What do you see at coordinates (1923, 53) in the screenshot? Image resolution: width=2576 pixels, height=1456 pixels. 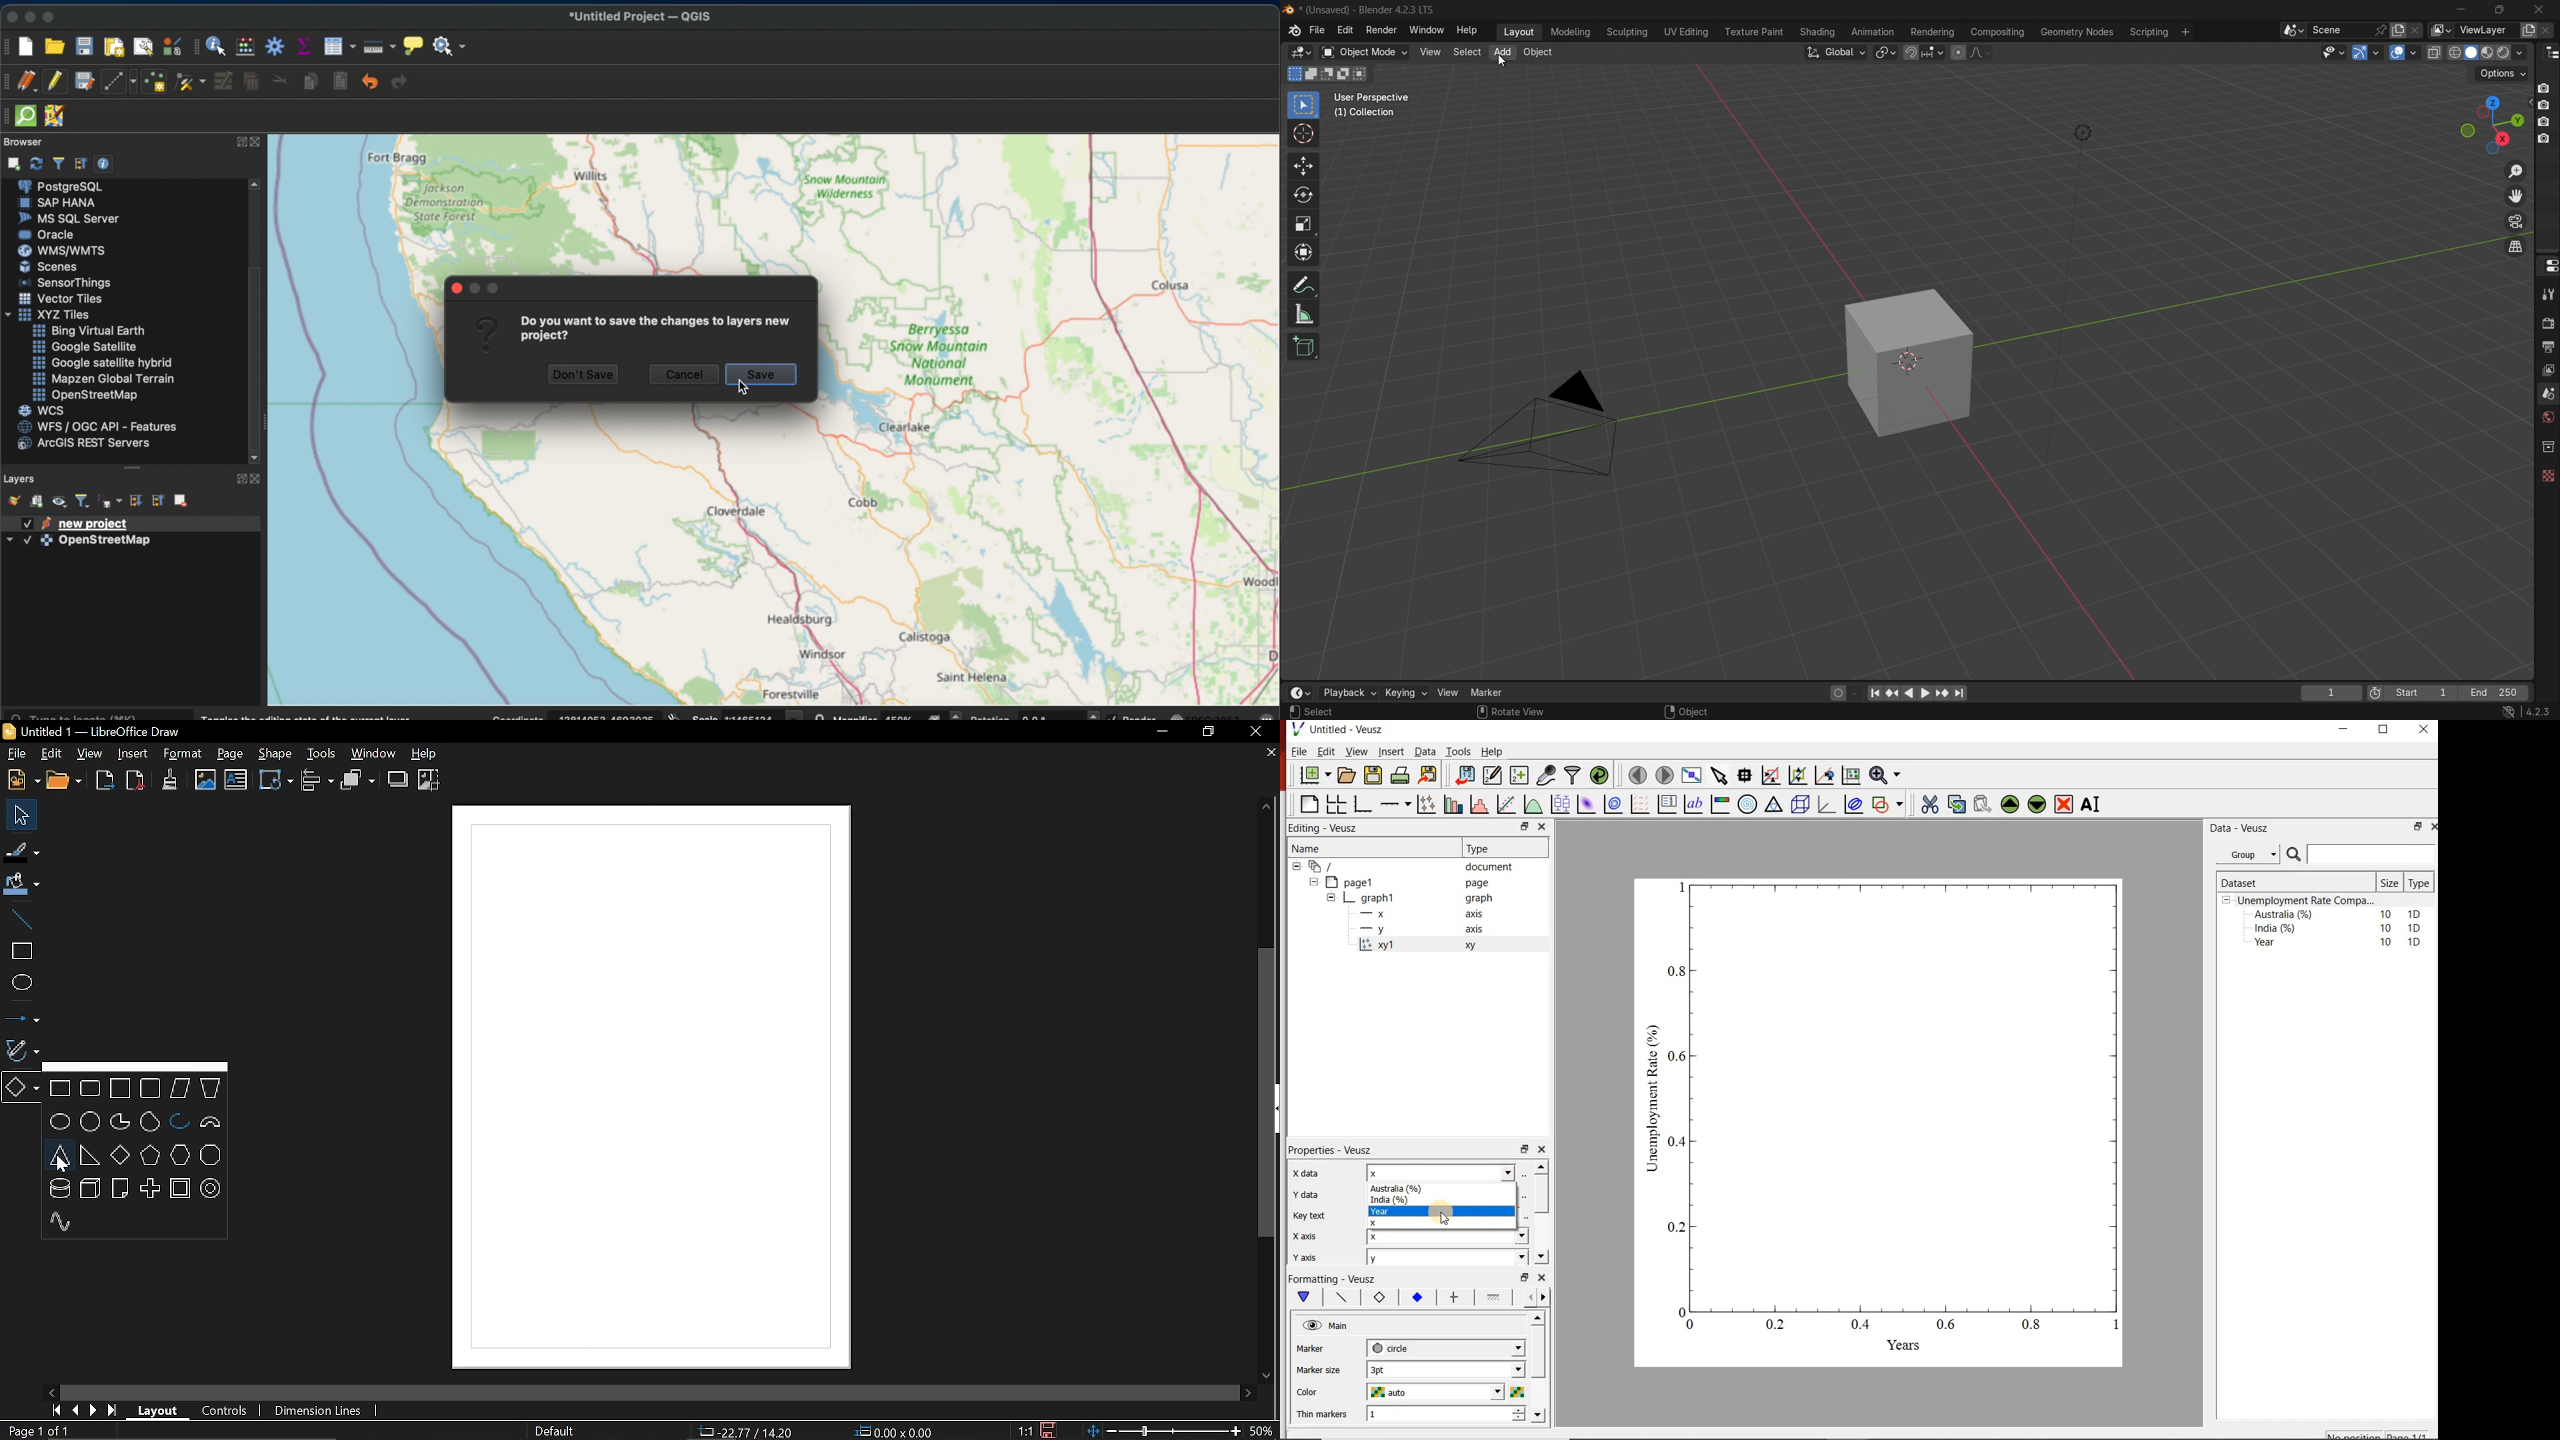 I see `snap` at bounding box center [1923, 53].